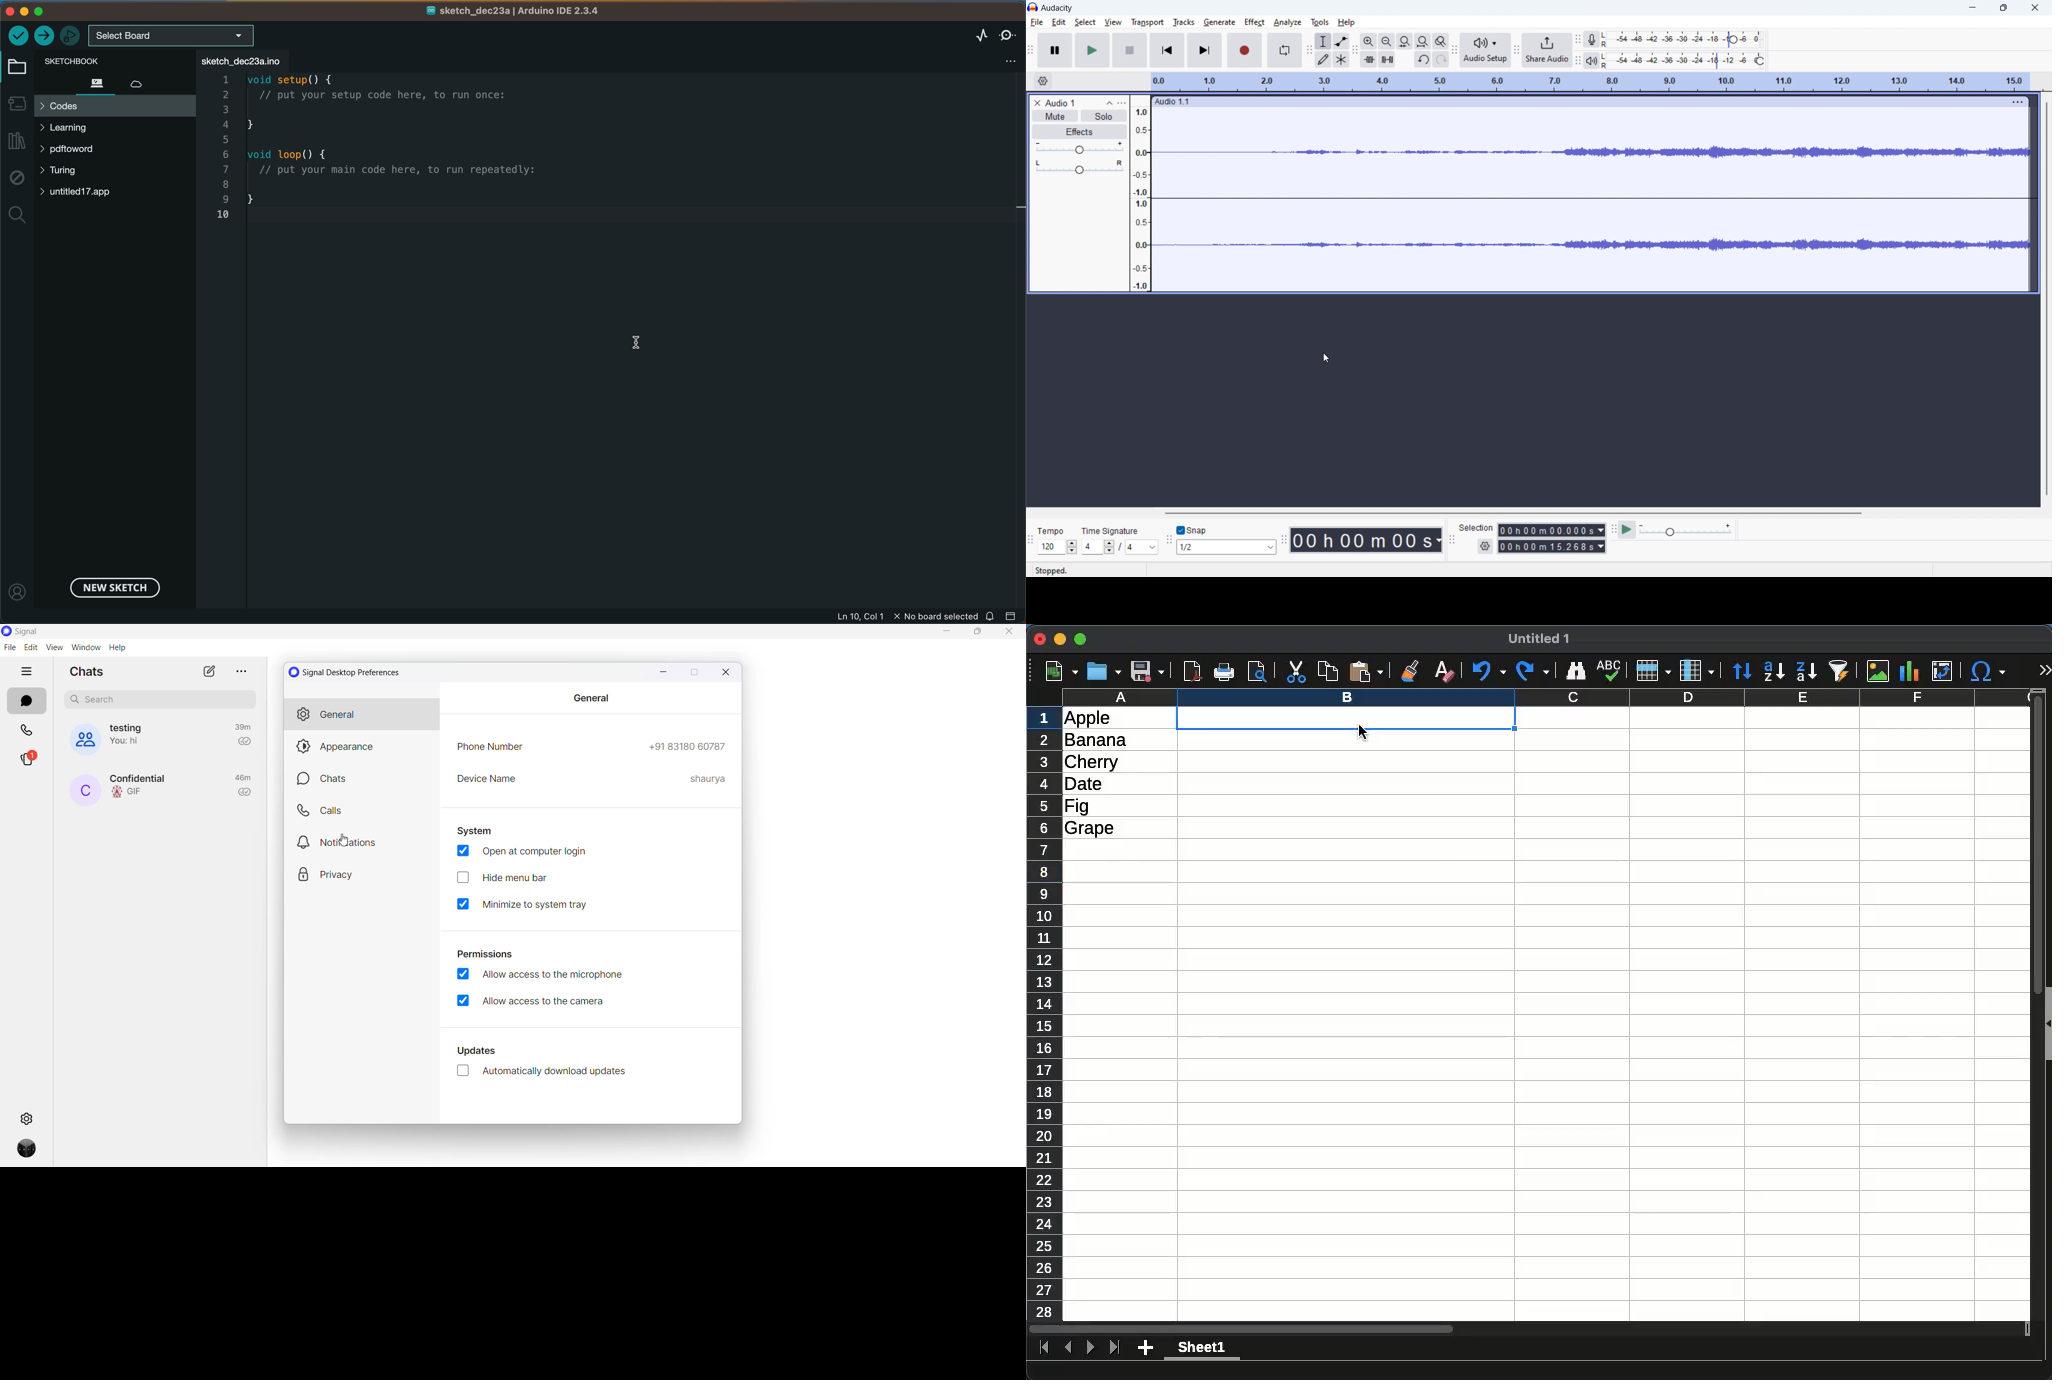  I want to click on vertical scroll bar, so click(2045, 299).